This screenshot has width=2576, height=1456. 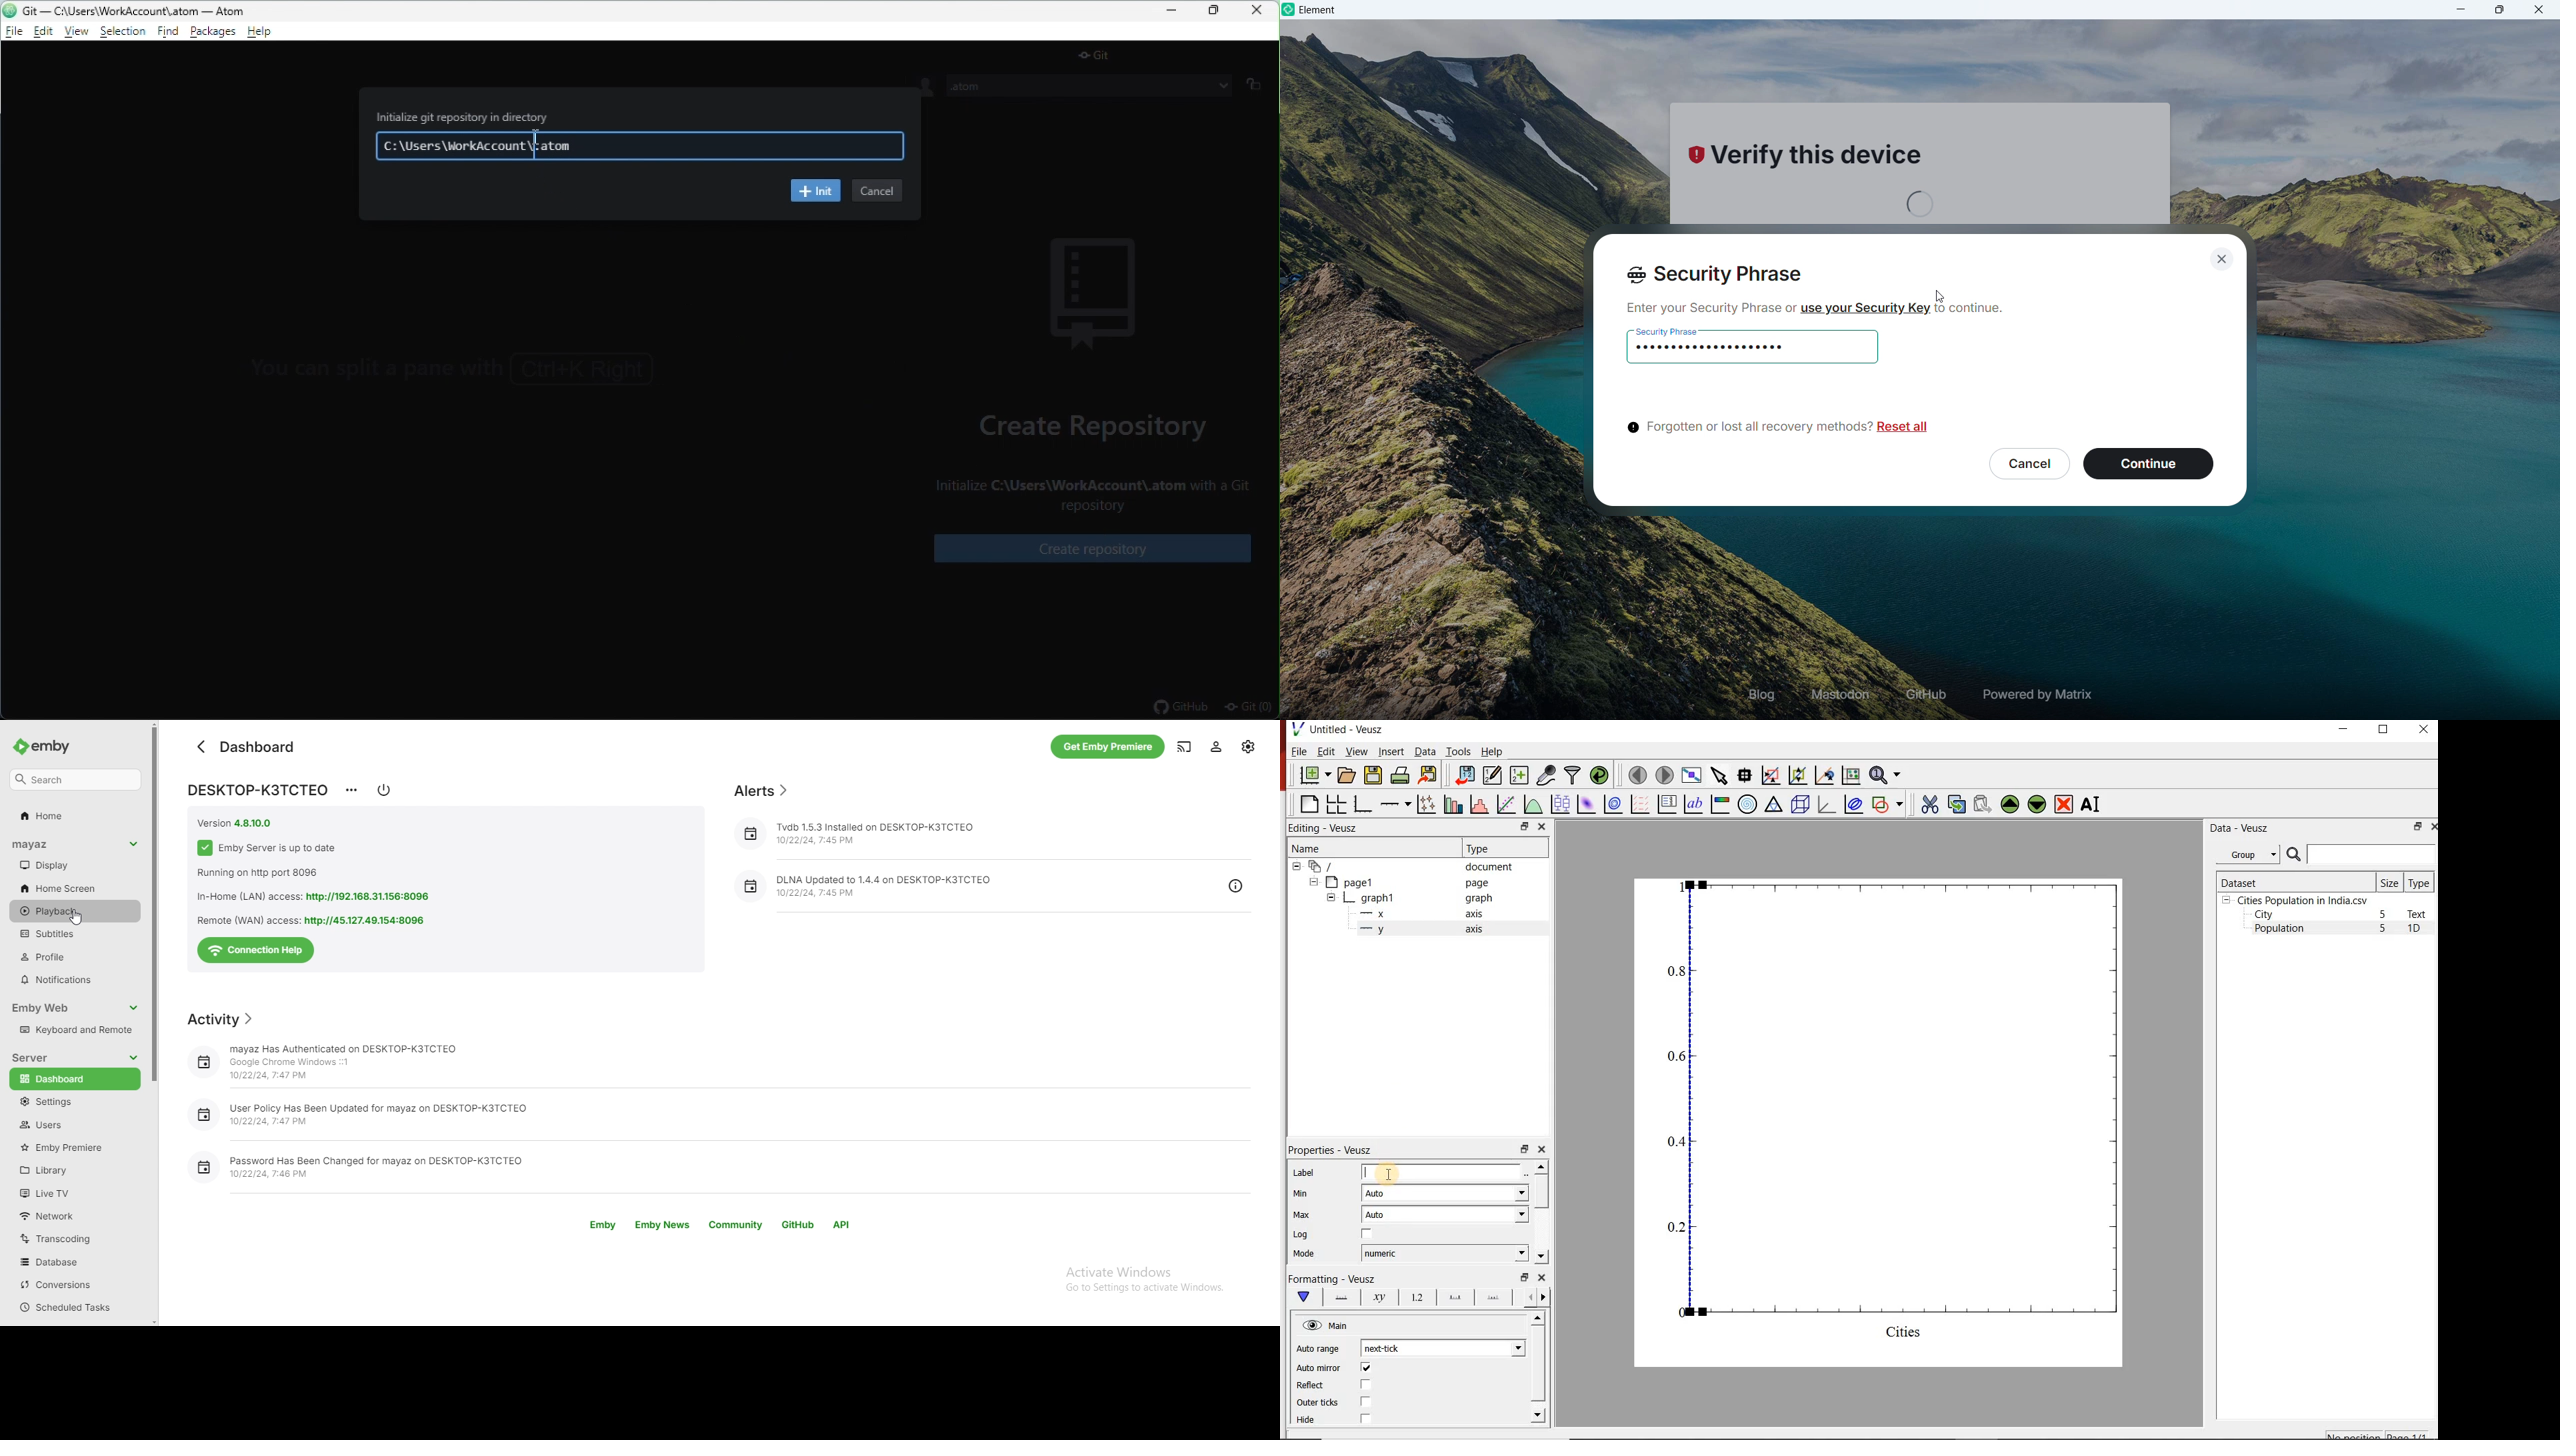 I want to click on running on http port 8096, so click(x=261, y=872).